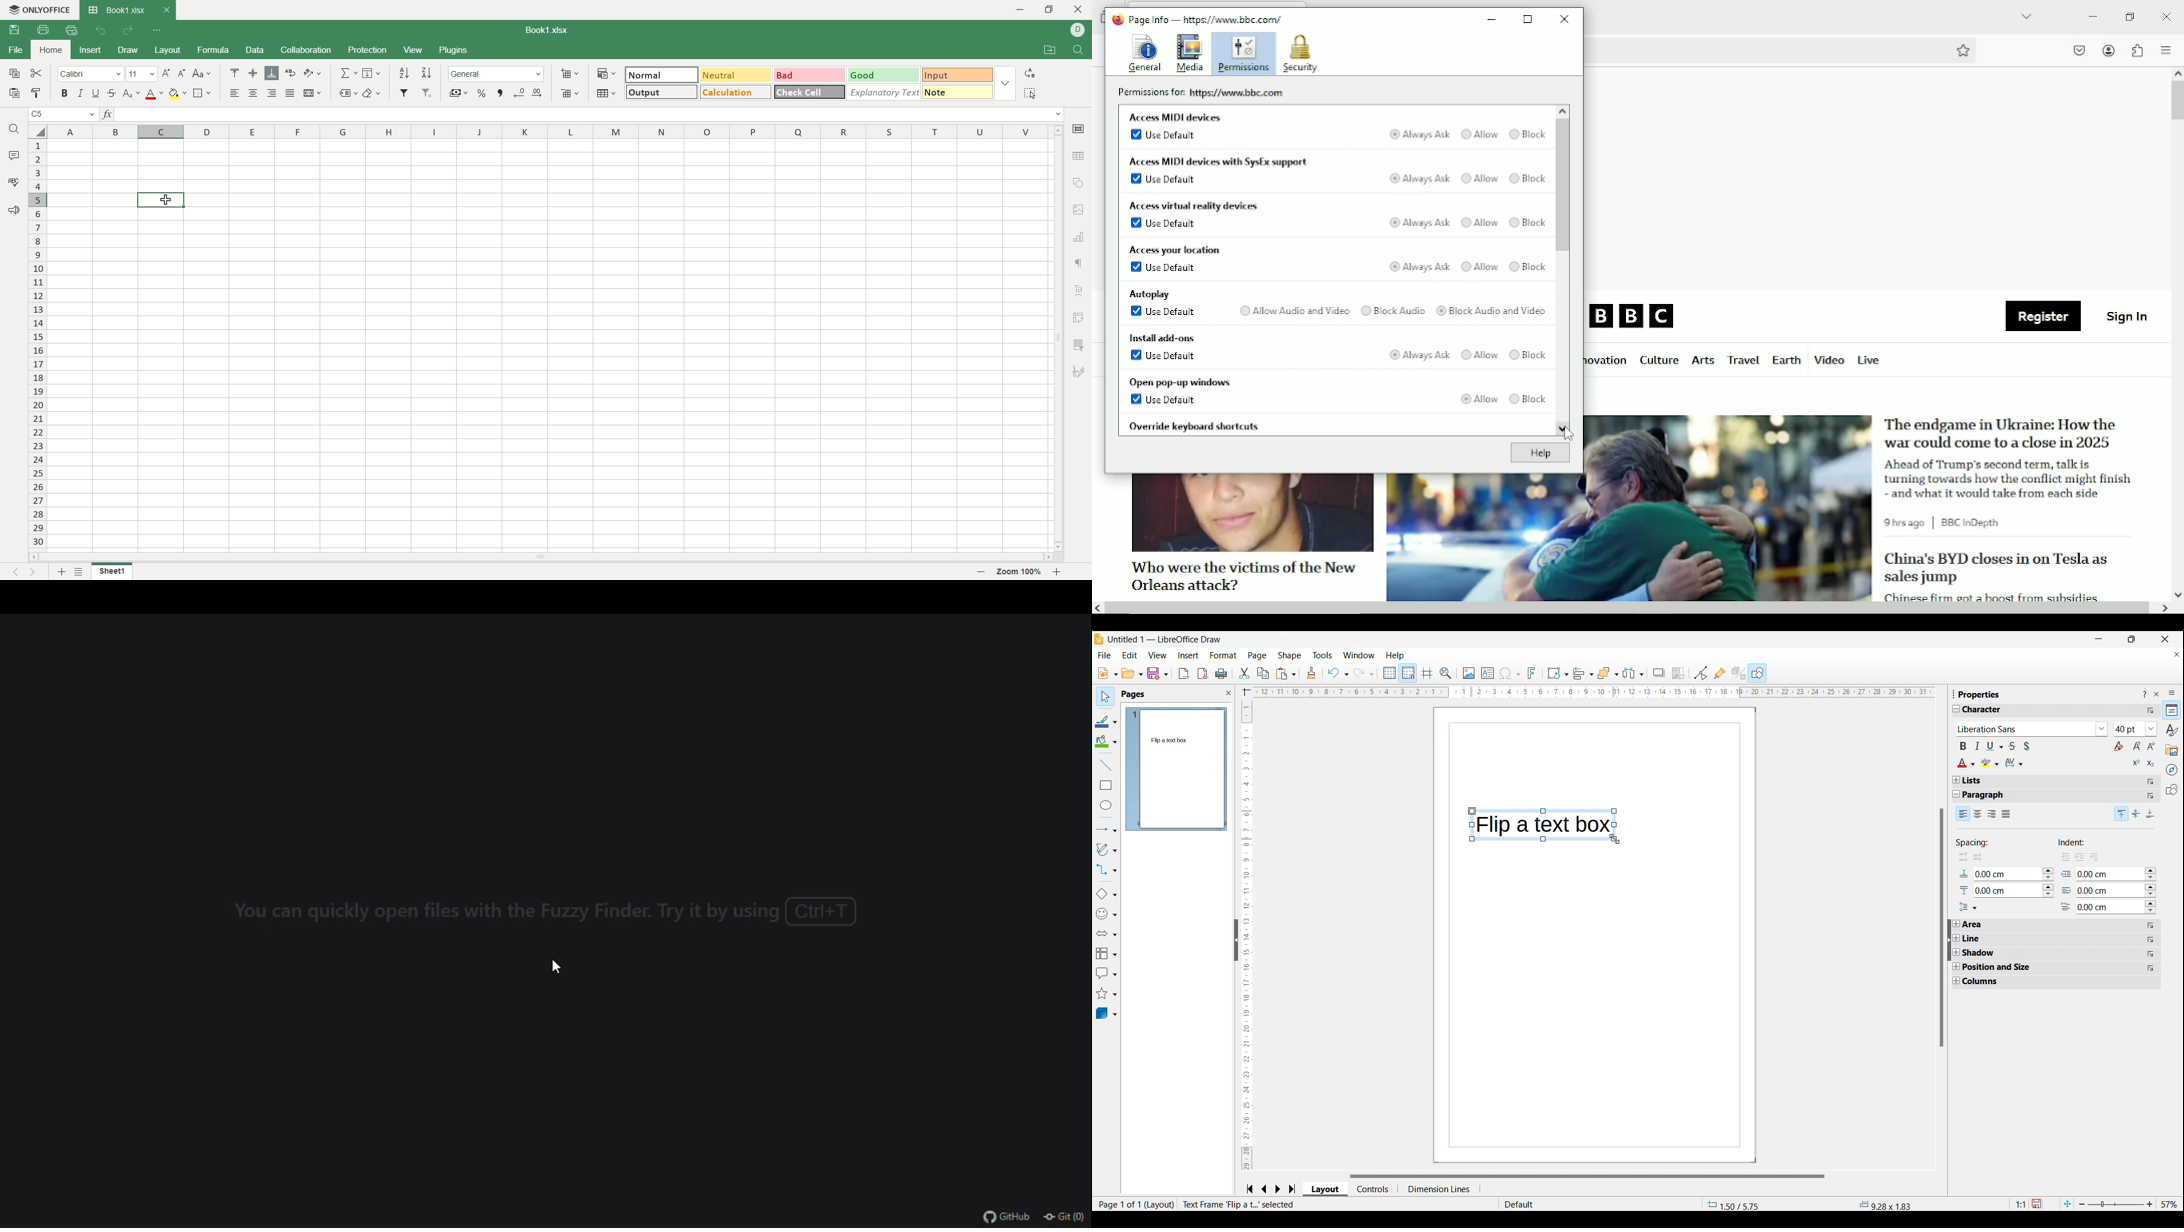 Image resolution: width=2184 pixels, height=1232 pixels. I want to click on Autoplay, so click(1152, 294).